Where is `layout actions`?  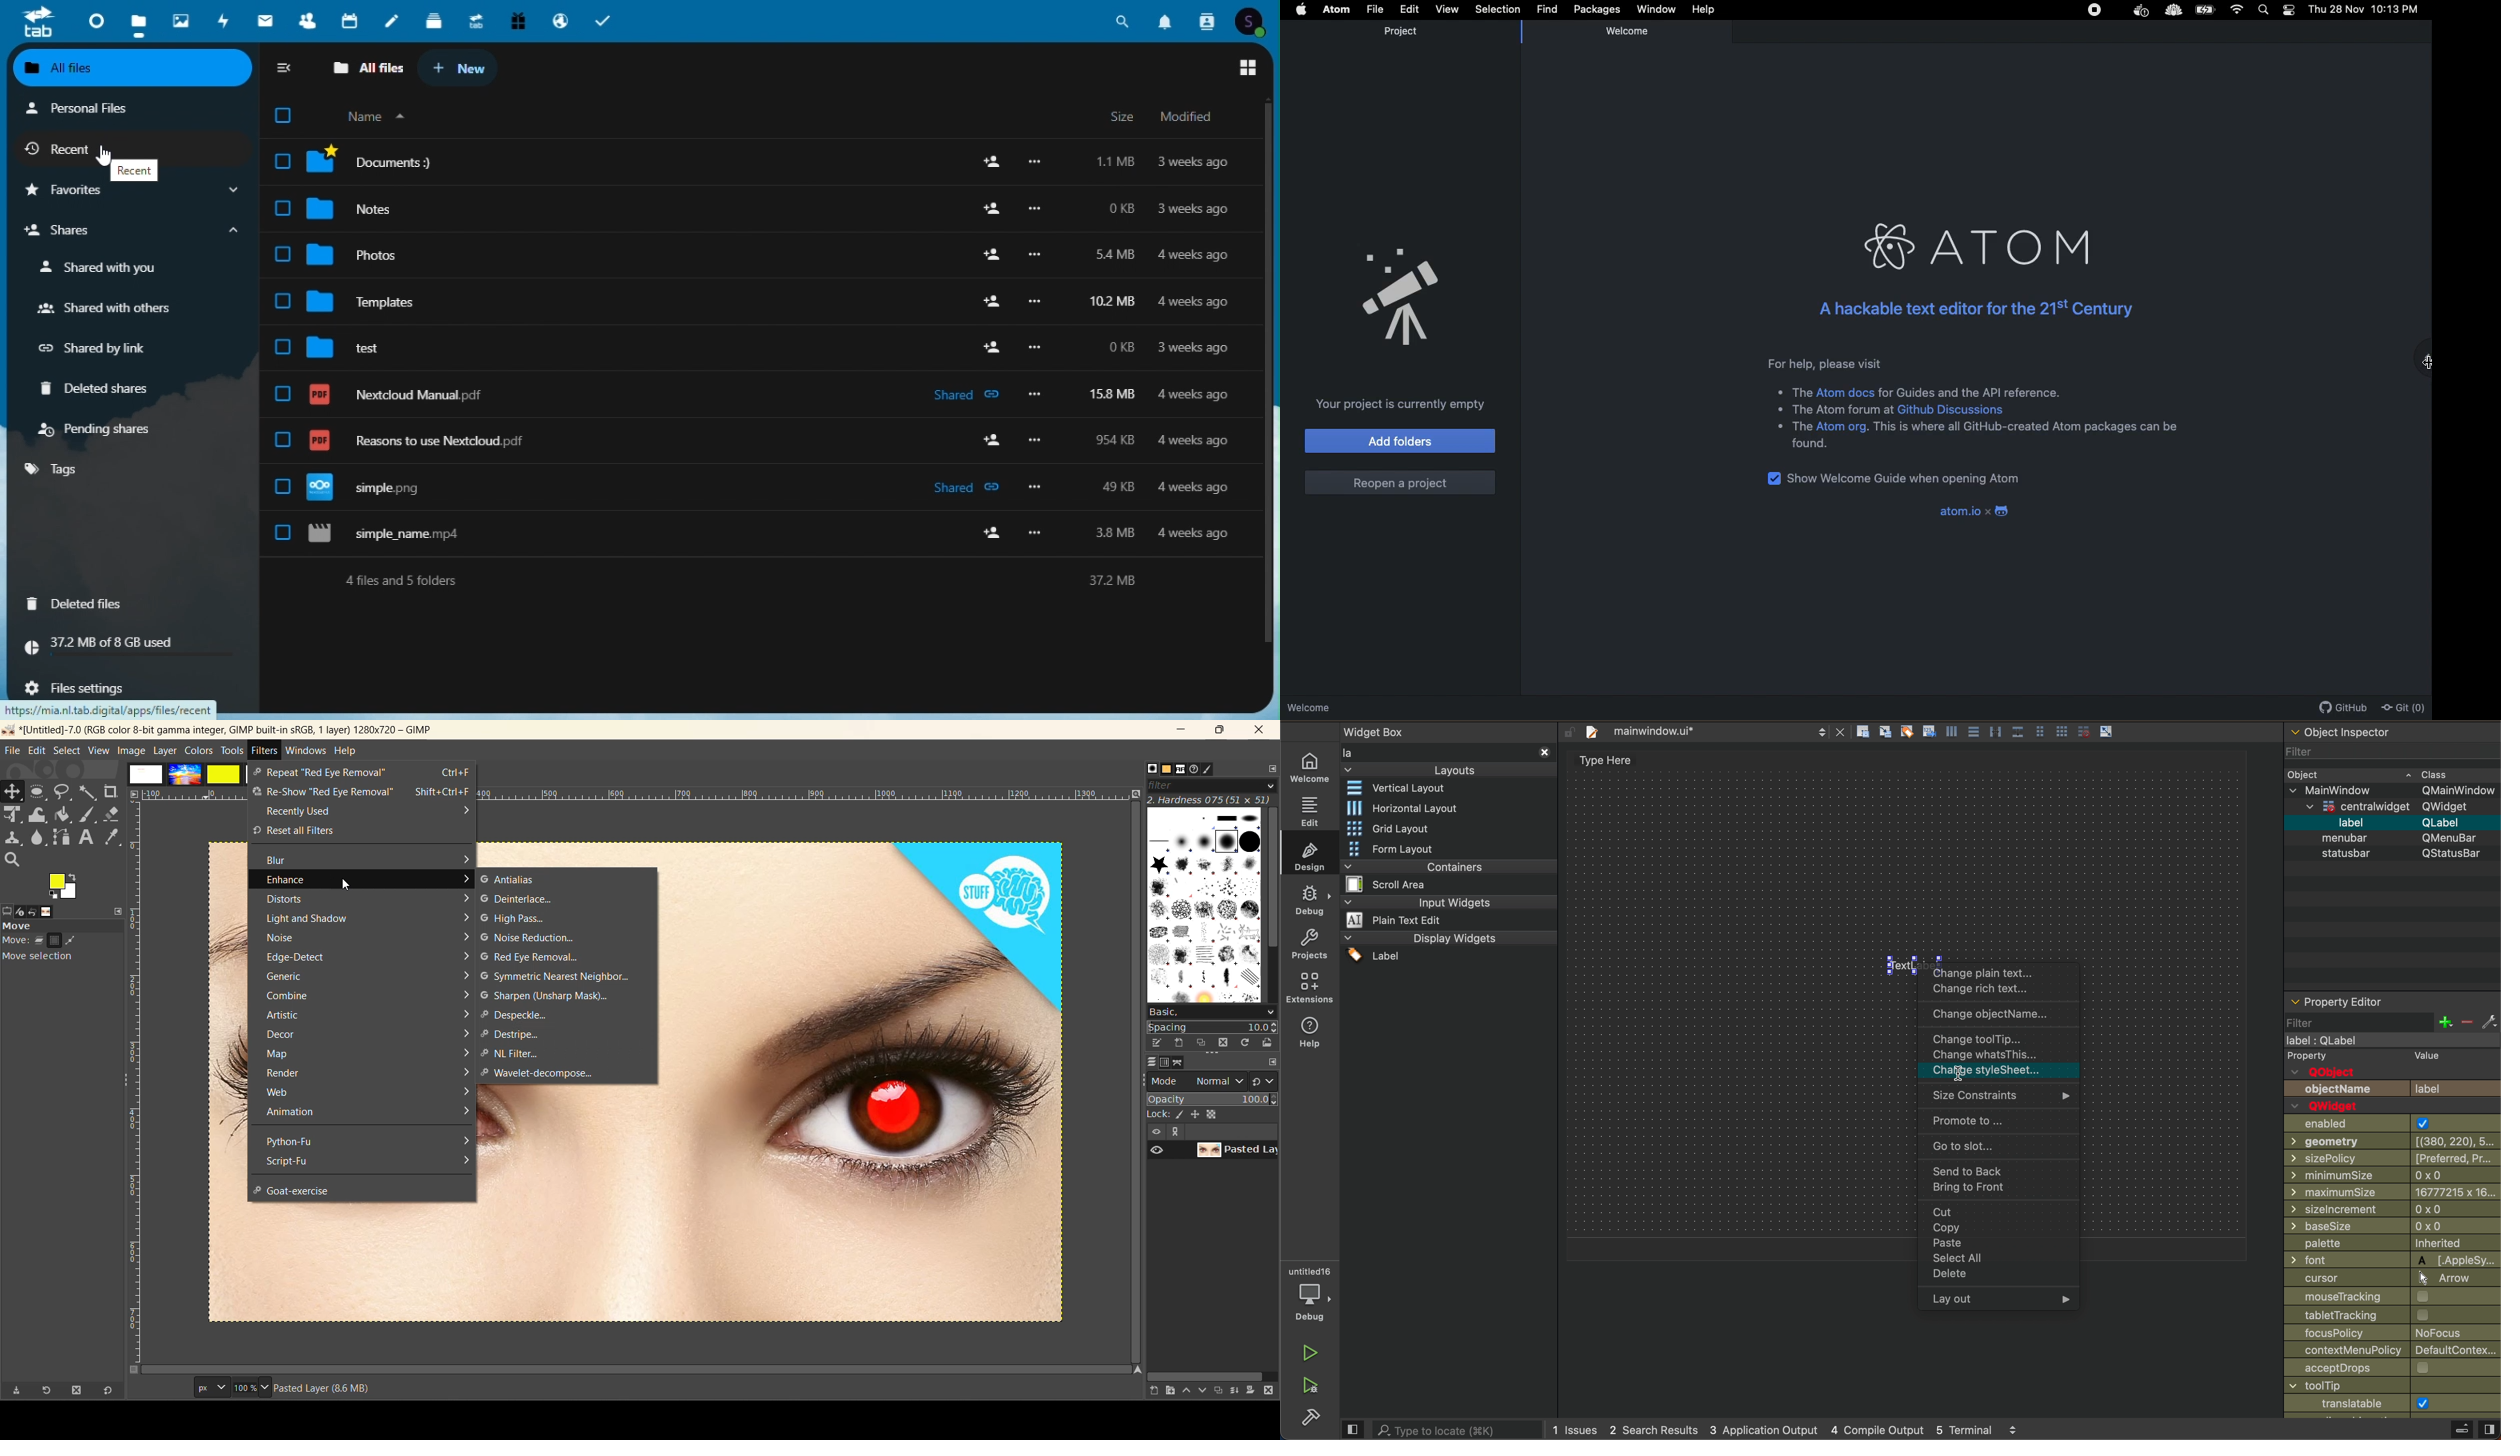
layout actions is located at coordinates (1992, 730).